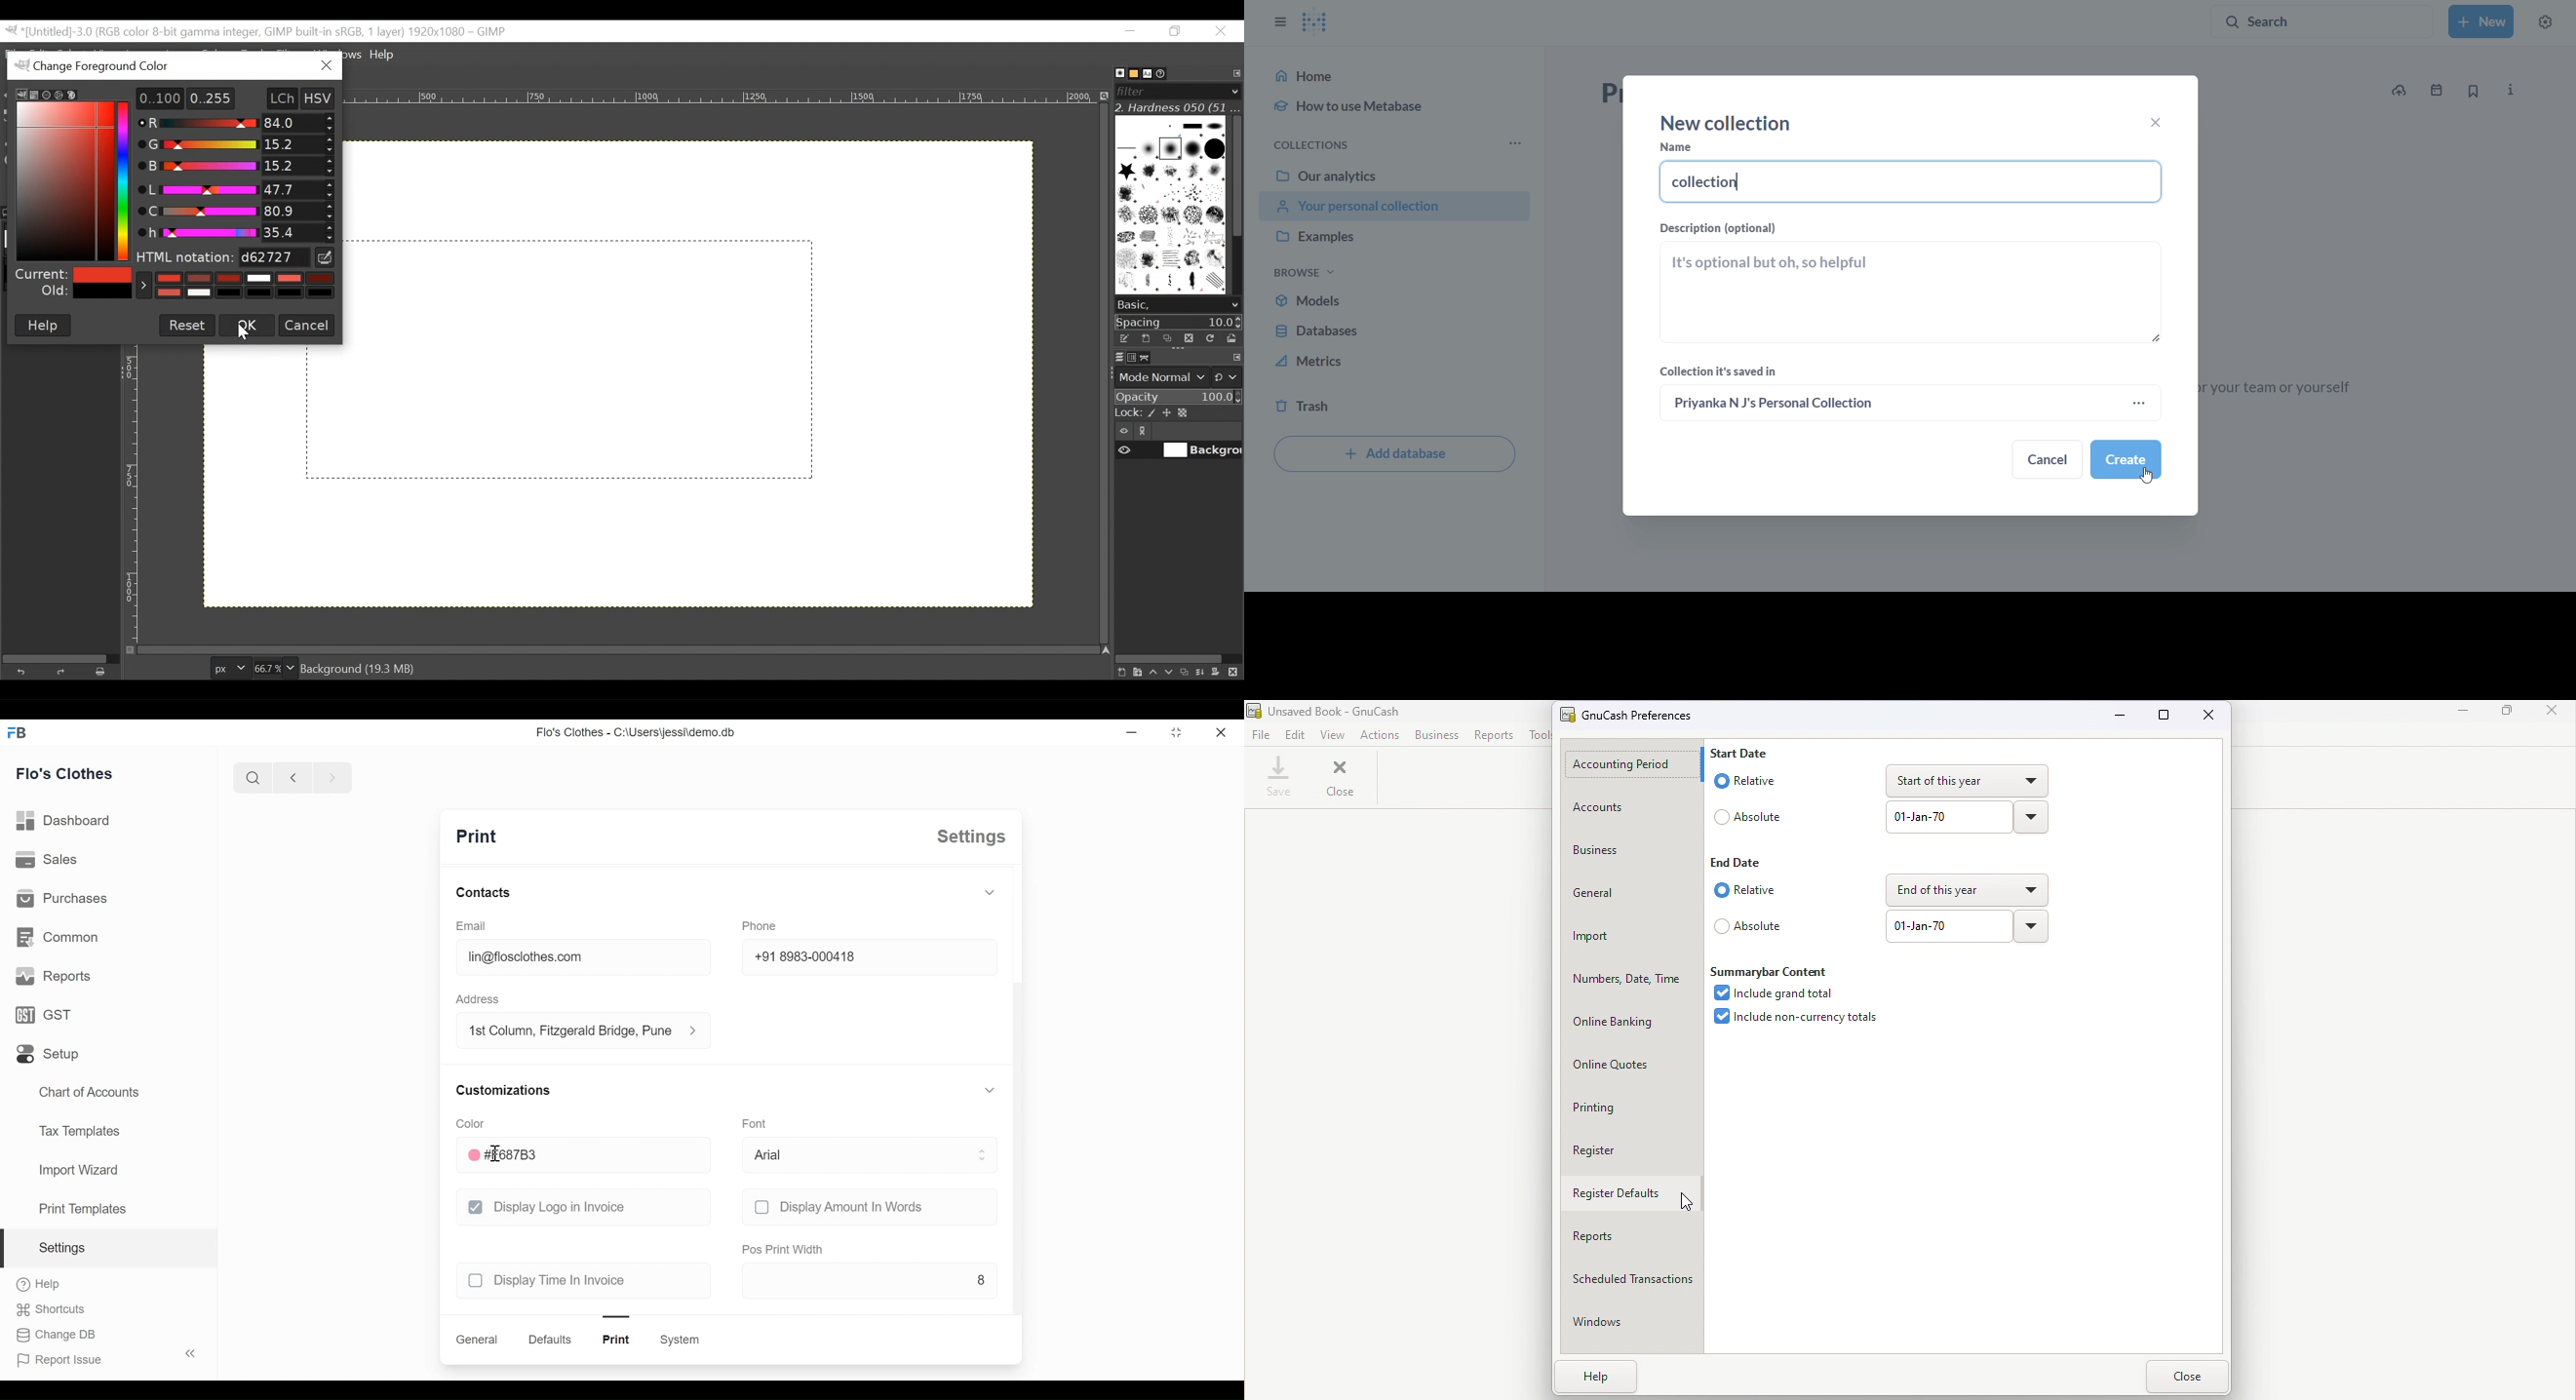 The height and width of the screenshot is (1400, 2576). What do you see at coordinates (384, 56) in the screenshot?
I see `Help` at bounding box center [384, 56].